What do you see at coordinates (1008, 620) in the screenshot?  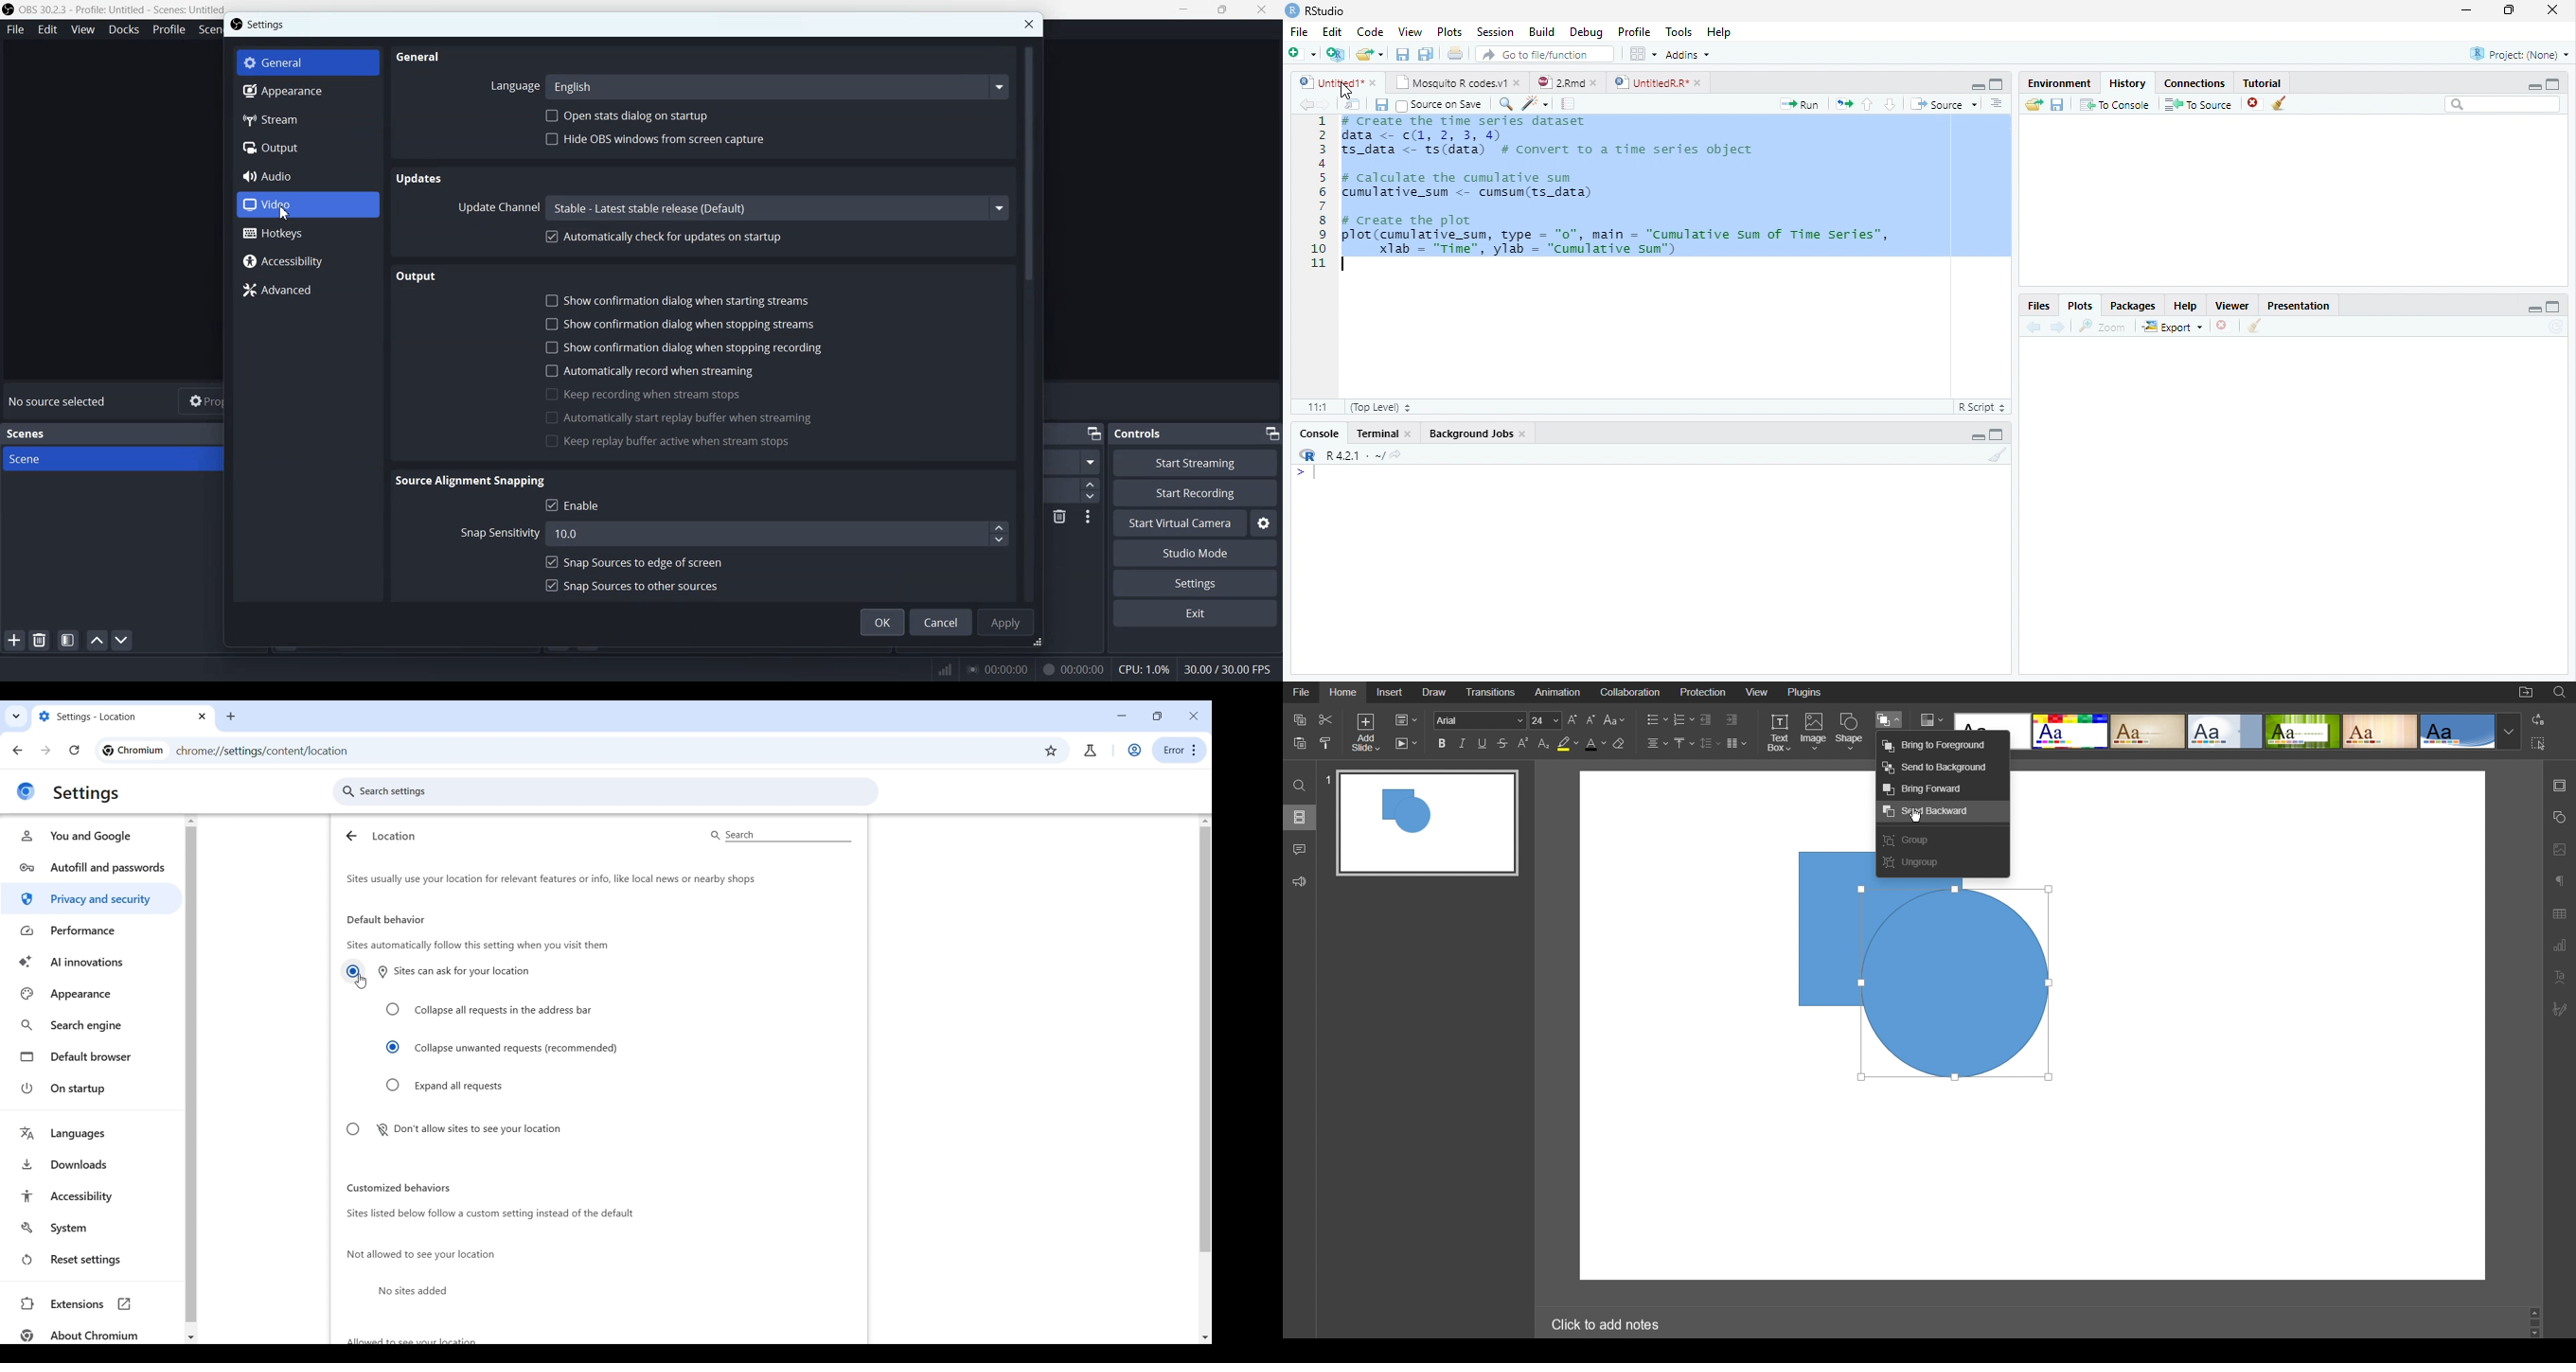 I see `Apply` at bounding box center [1008, 620].